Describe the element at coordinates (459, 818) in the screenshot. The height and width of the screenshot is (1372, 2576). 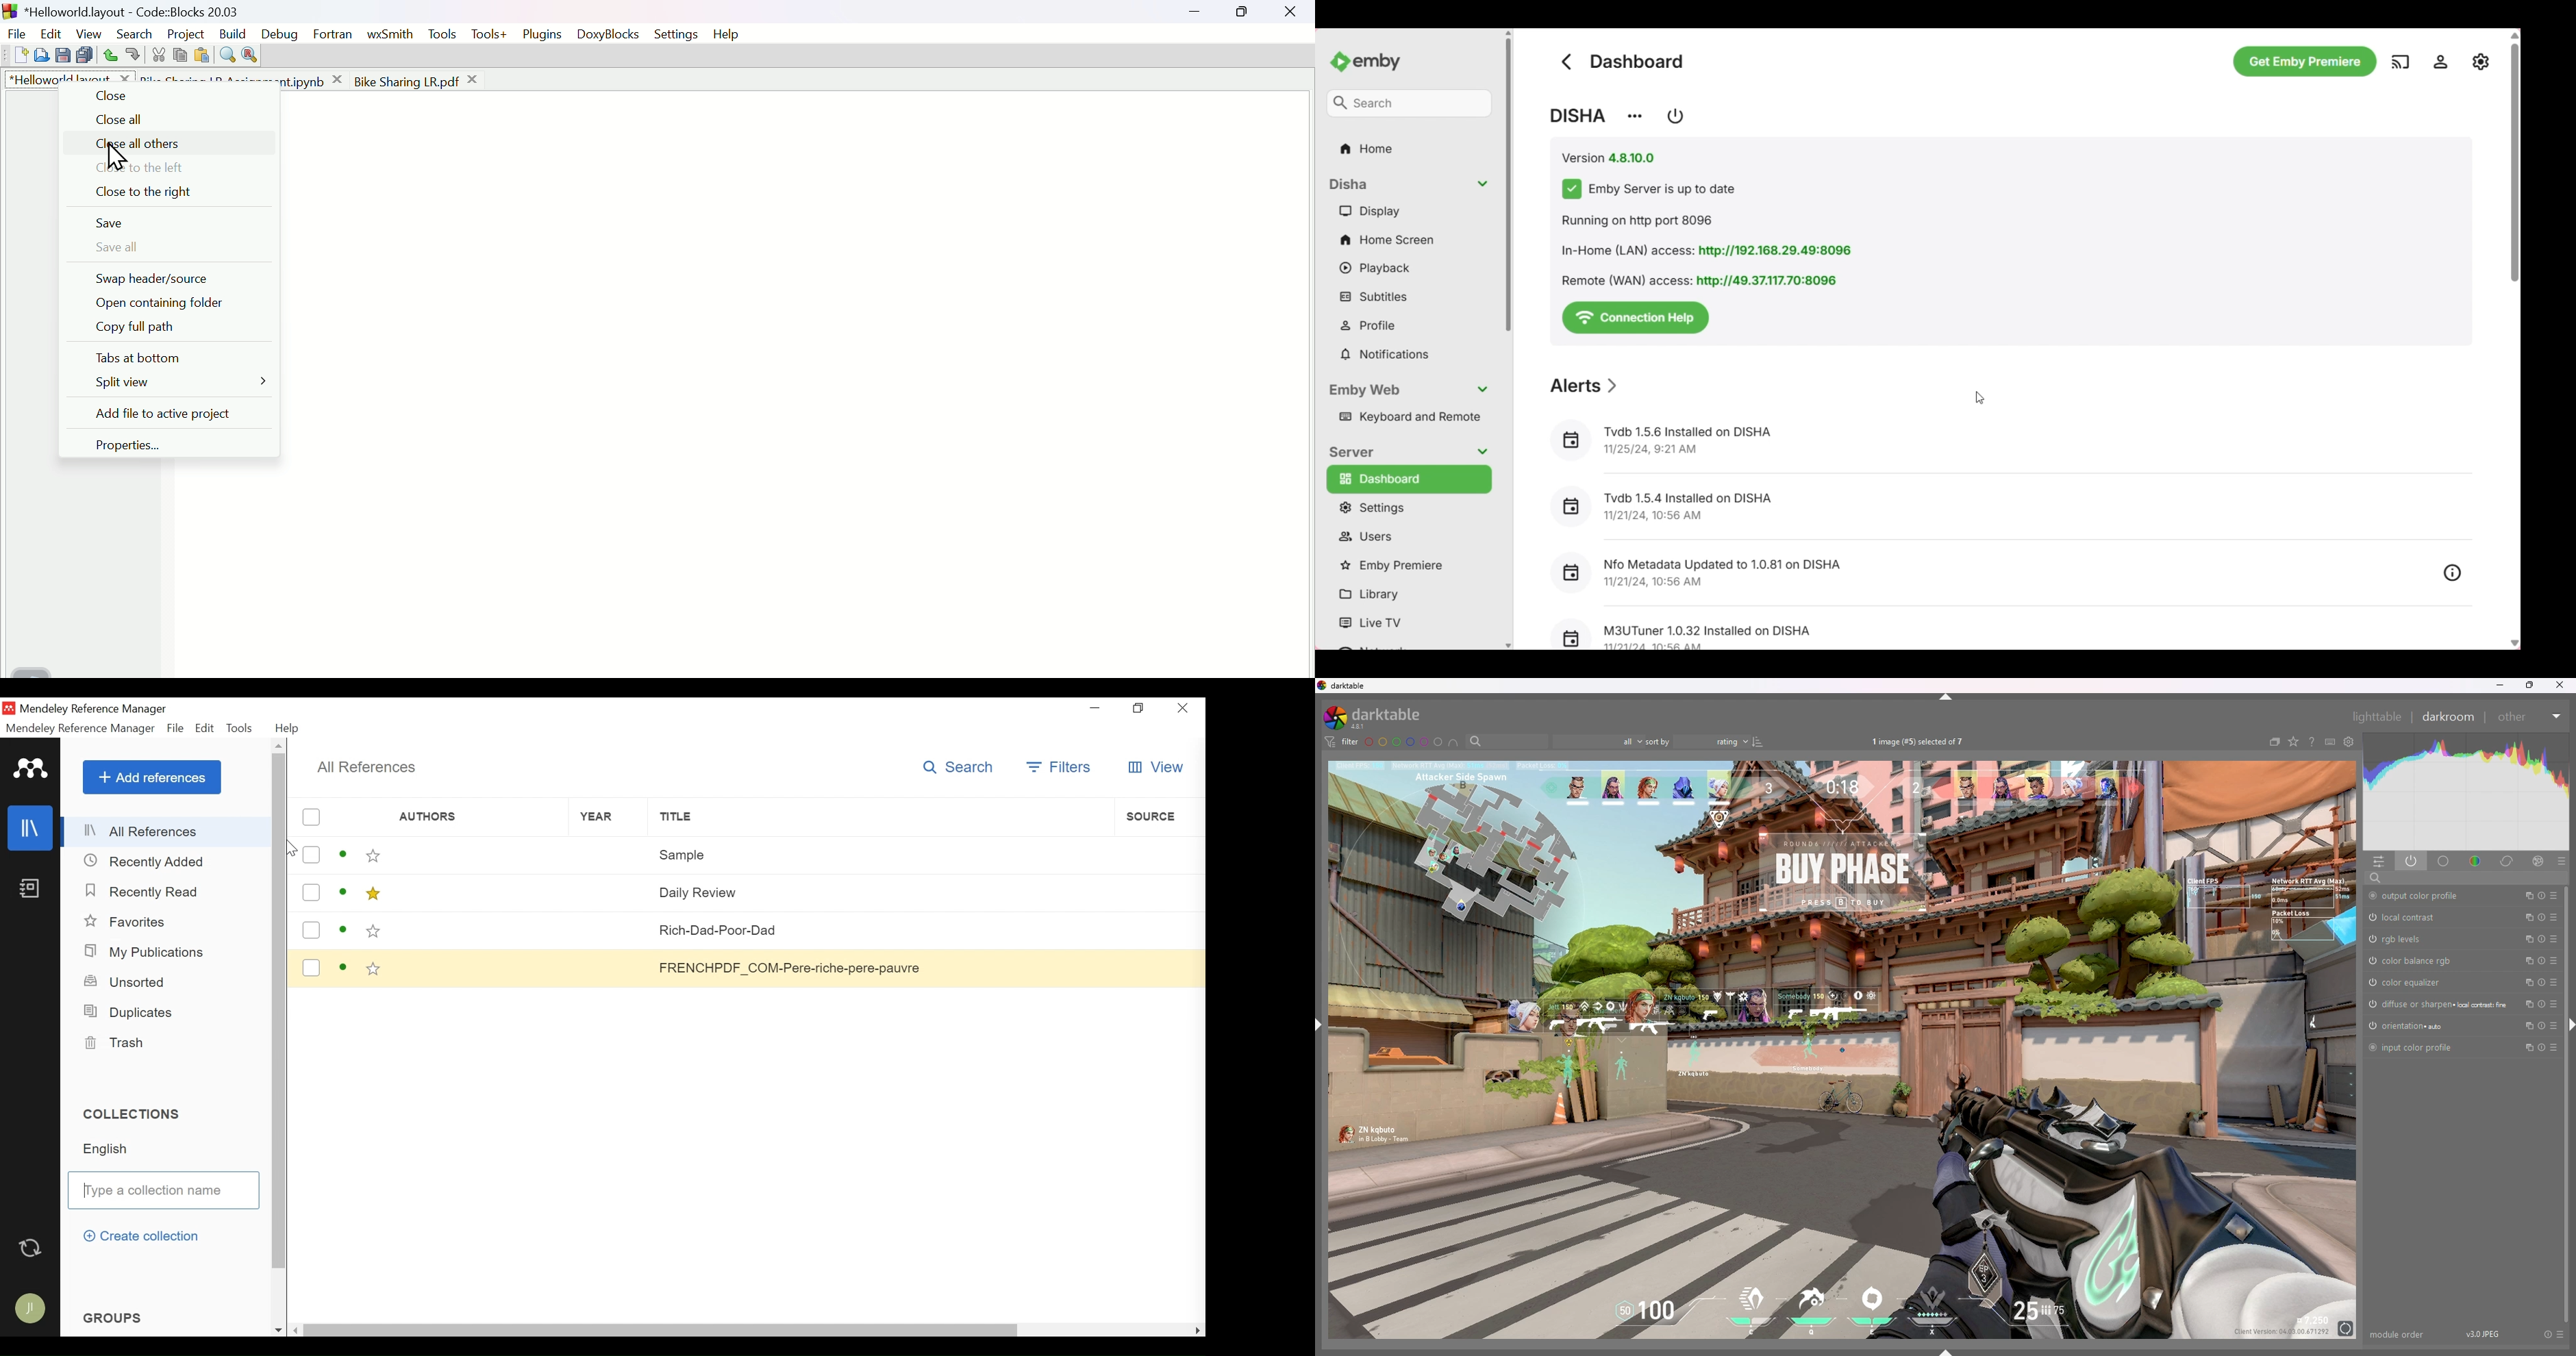
I see `Authors` at that location.